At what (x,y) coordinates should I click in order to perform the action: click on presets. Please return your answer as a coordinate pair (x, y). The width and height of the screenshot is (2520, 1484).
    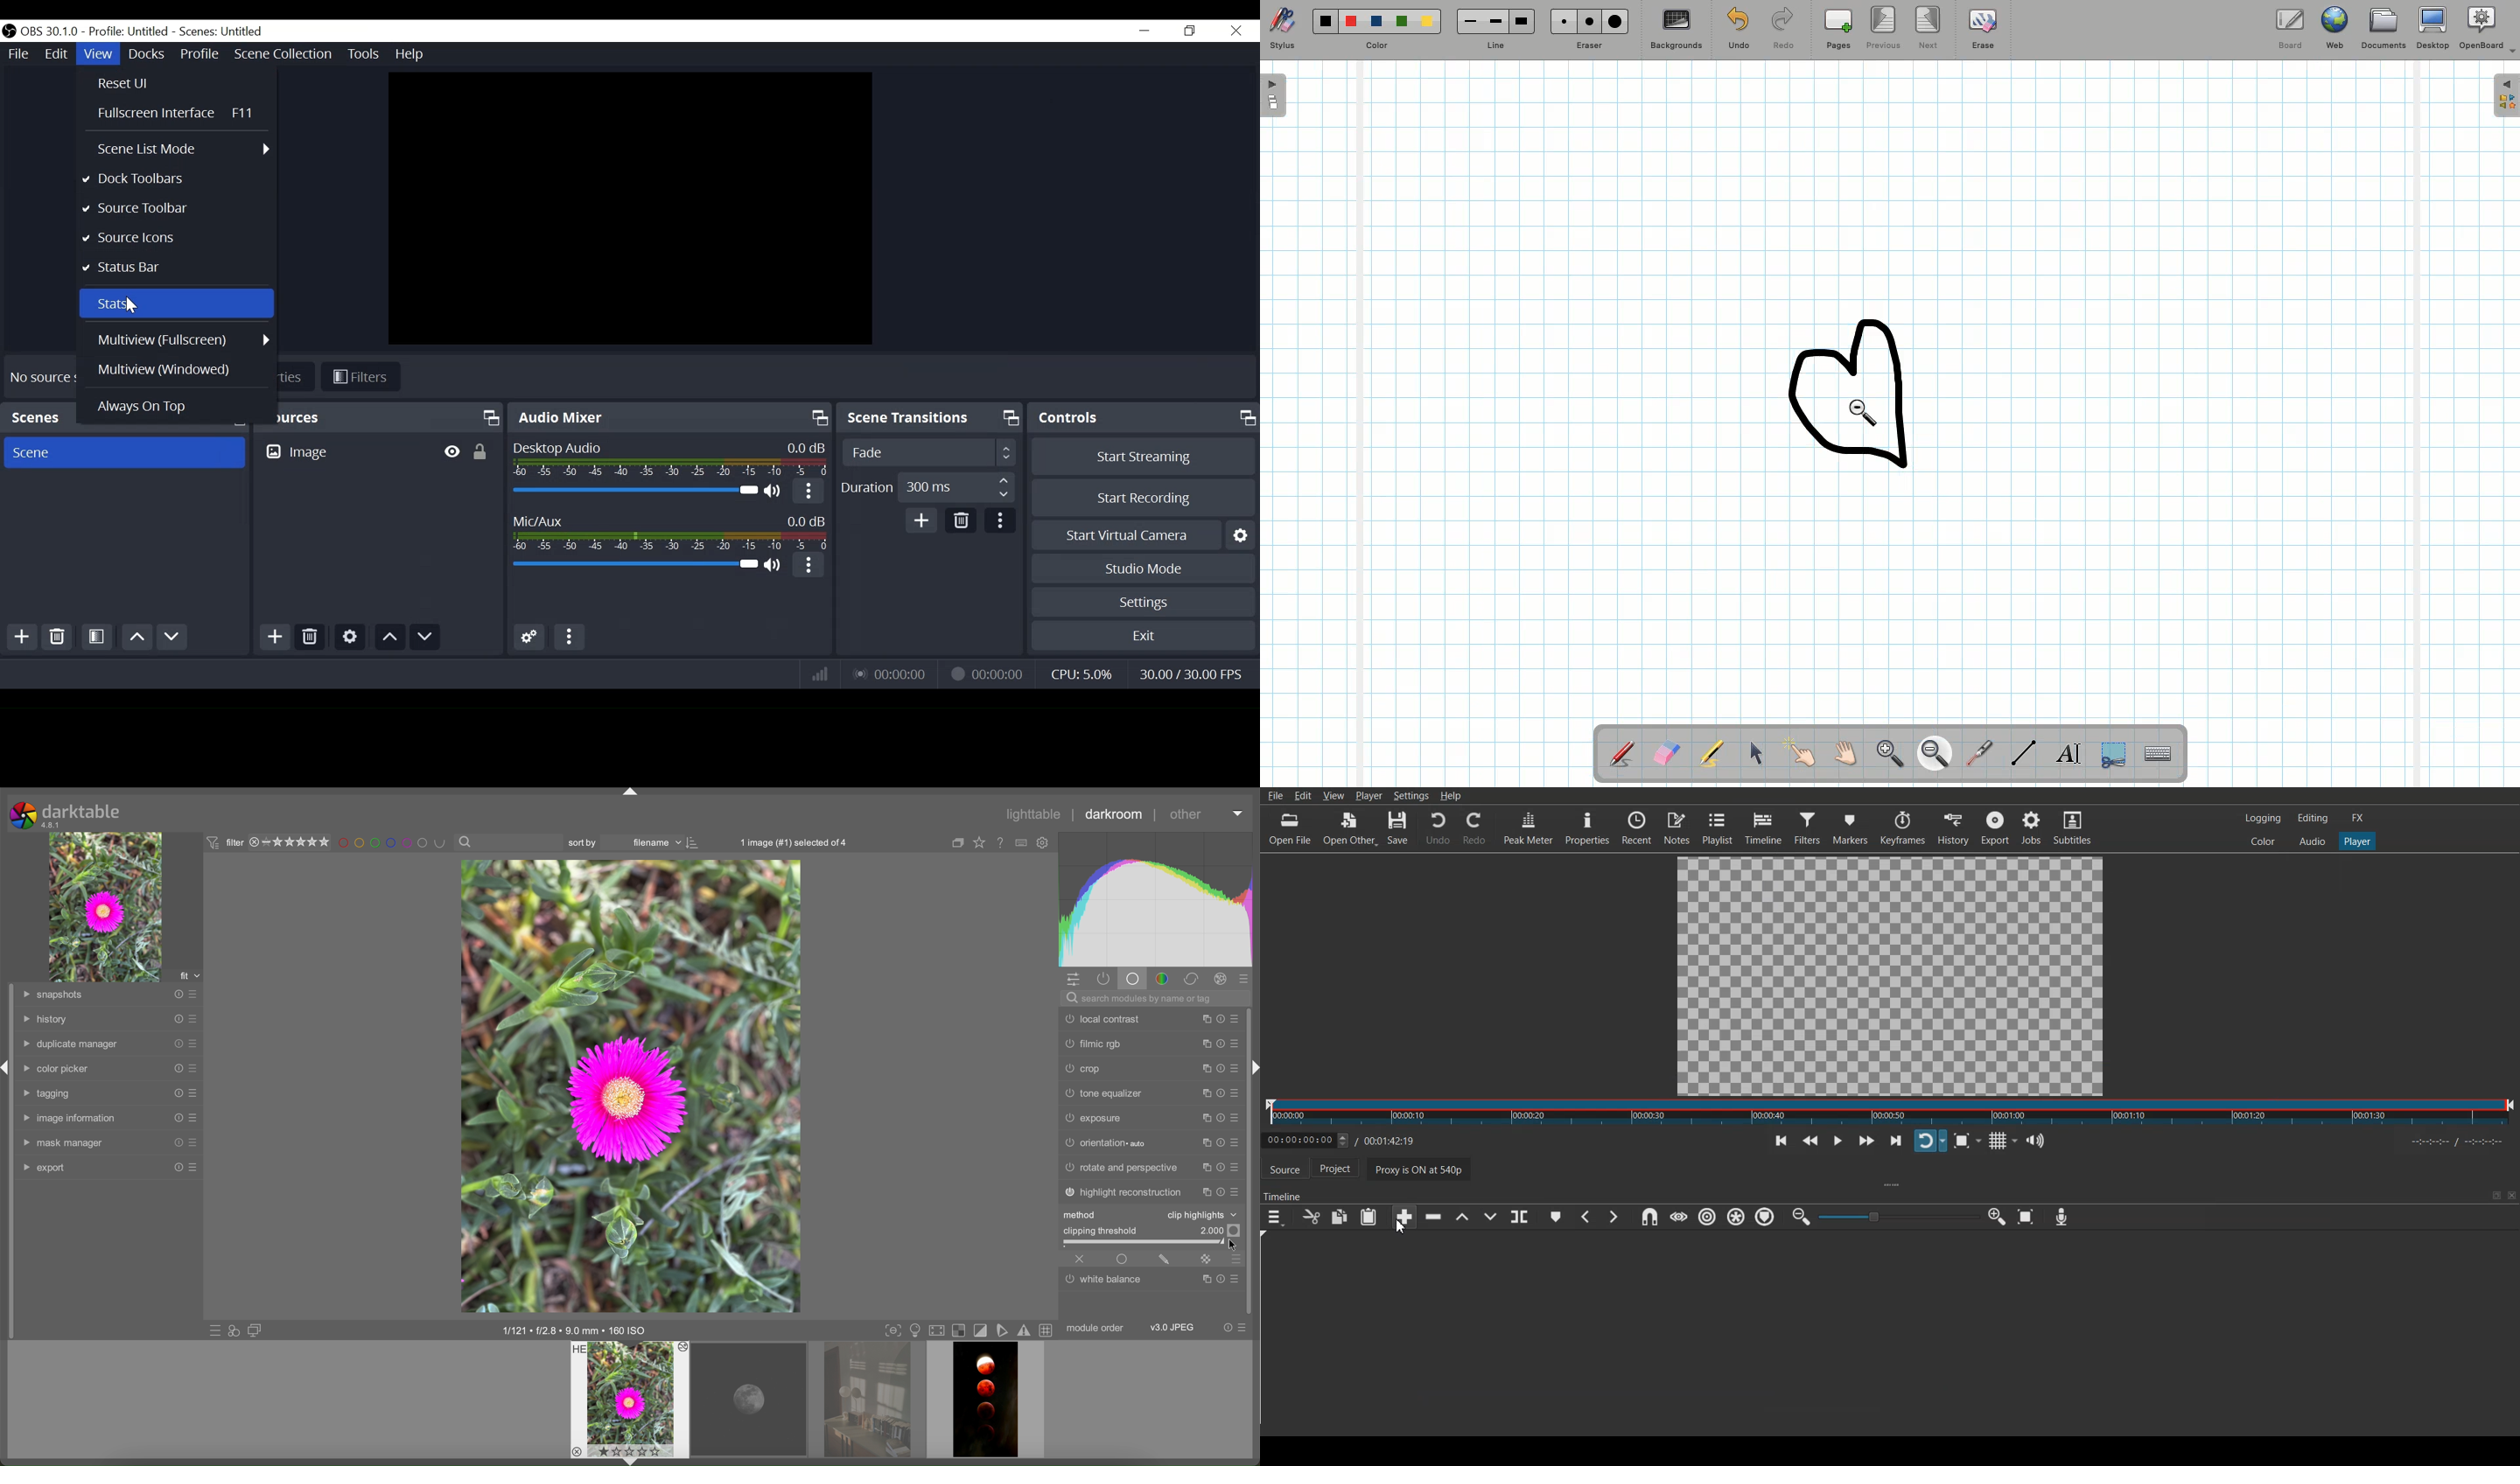
    Looking at the image, I should click on (192, 1168).